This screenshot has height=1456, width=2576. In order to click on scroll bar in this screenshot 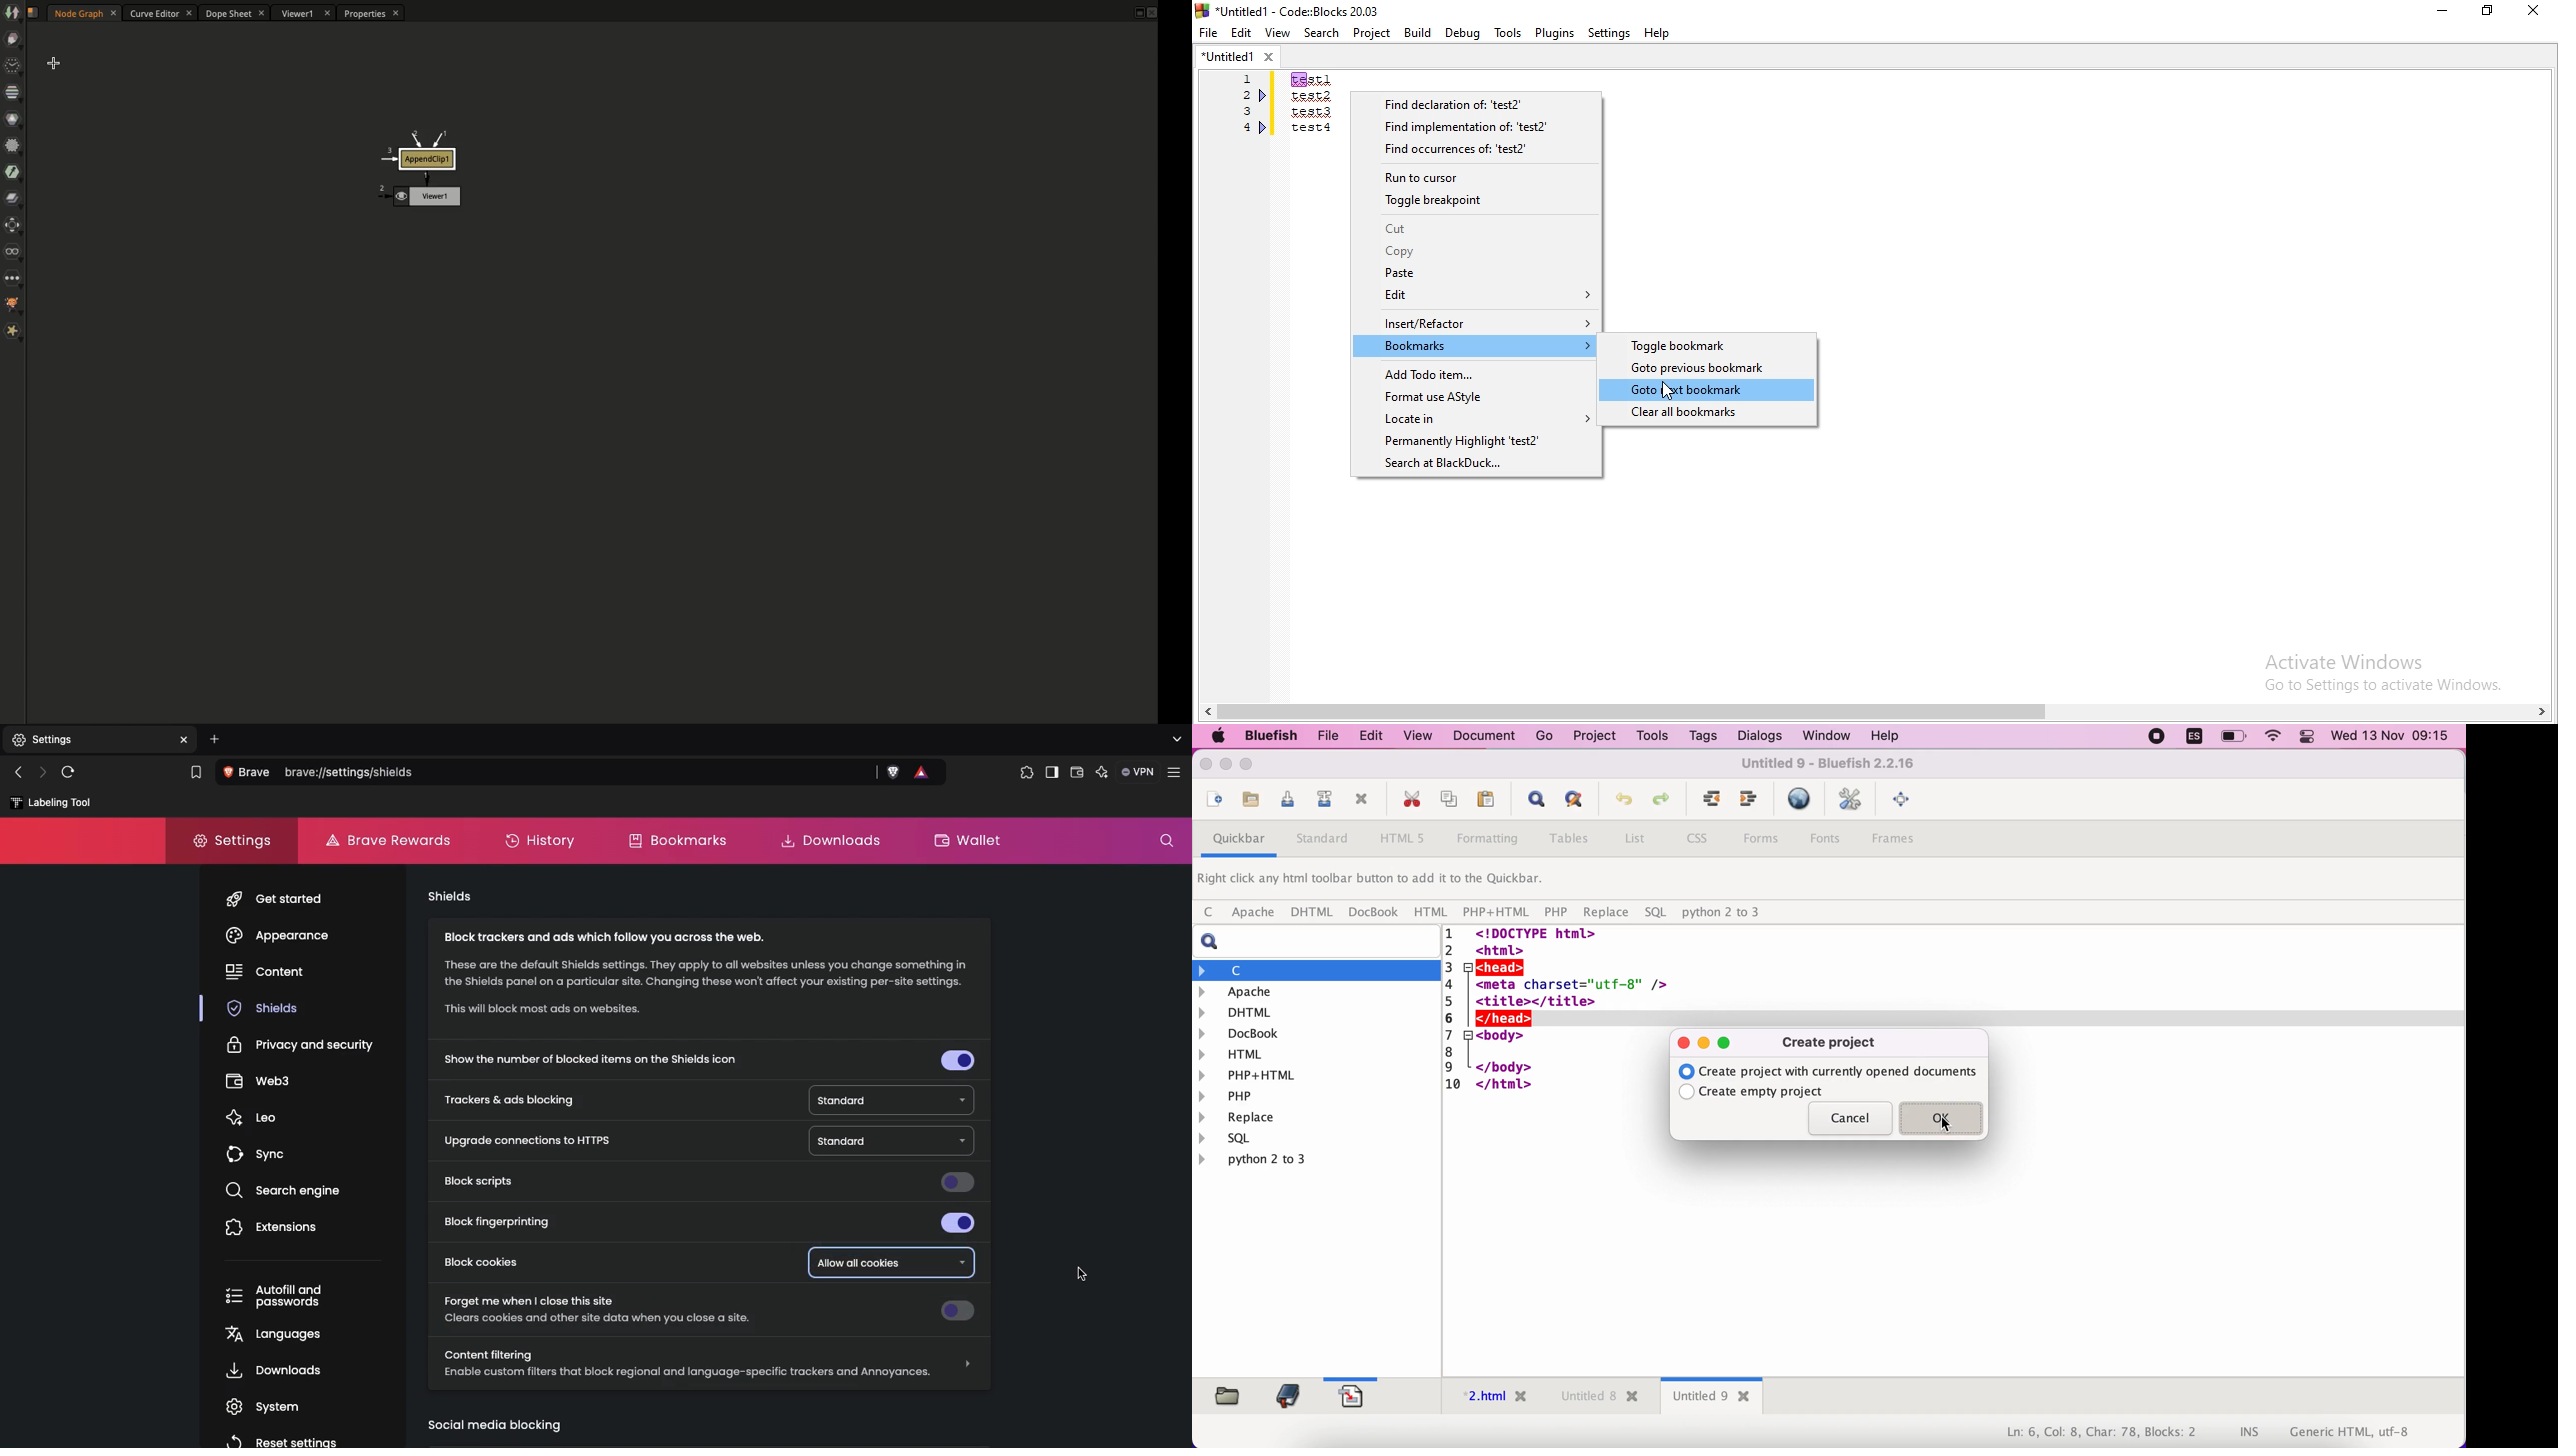, I will do `click(1875, 713)`.